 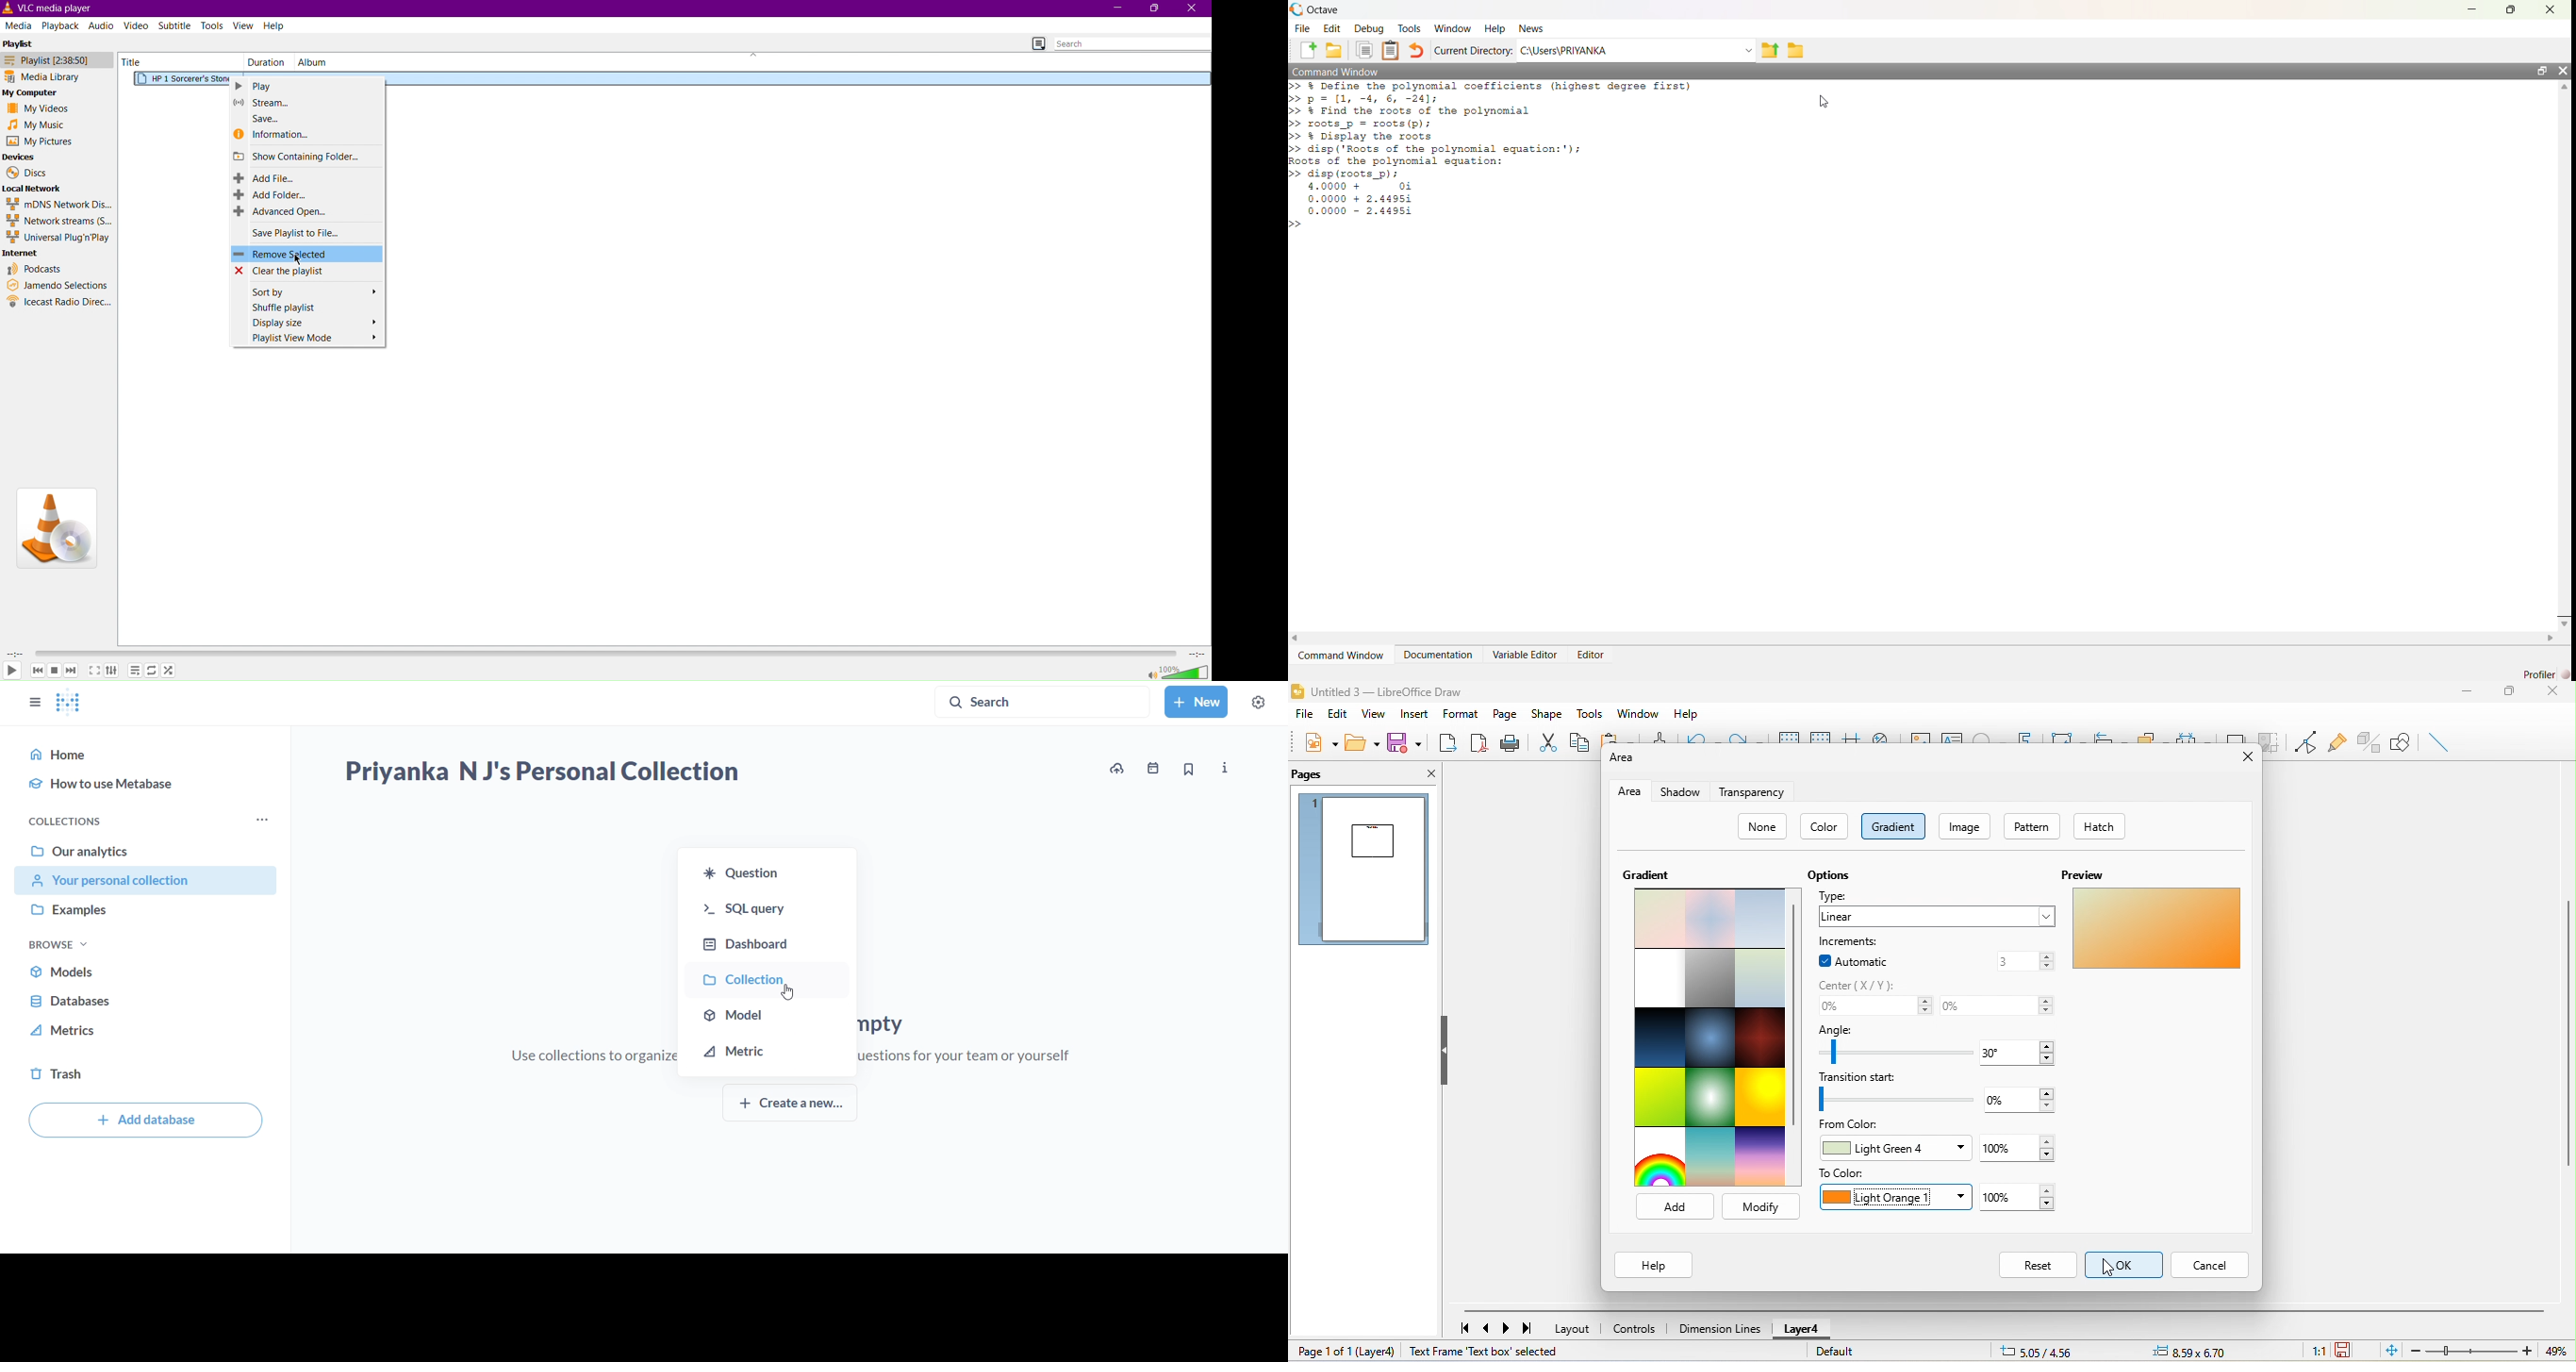 What do you see at coordinates (1866, 960) in the screenshot?
I see `automatic` at bounding box center [1866, 960].